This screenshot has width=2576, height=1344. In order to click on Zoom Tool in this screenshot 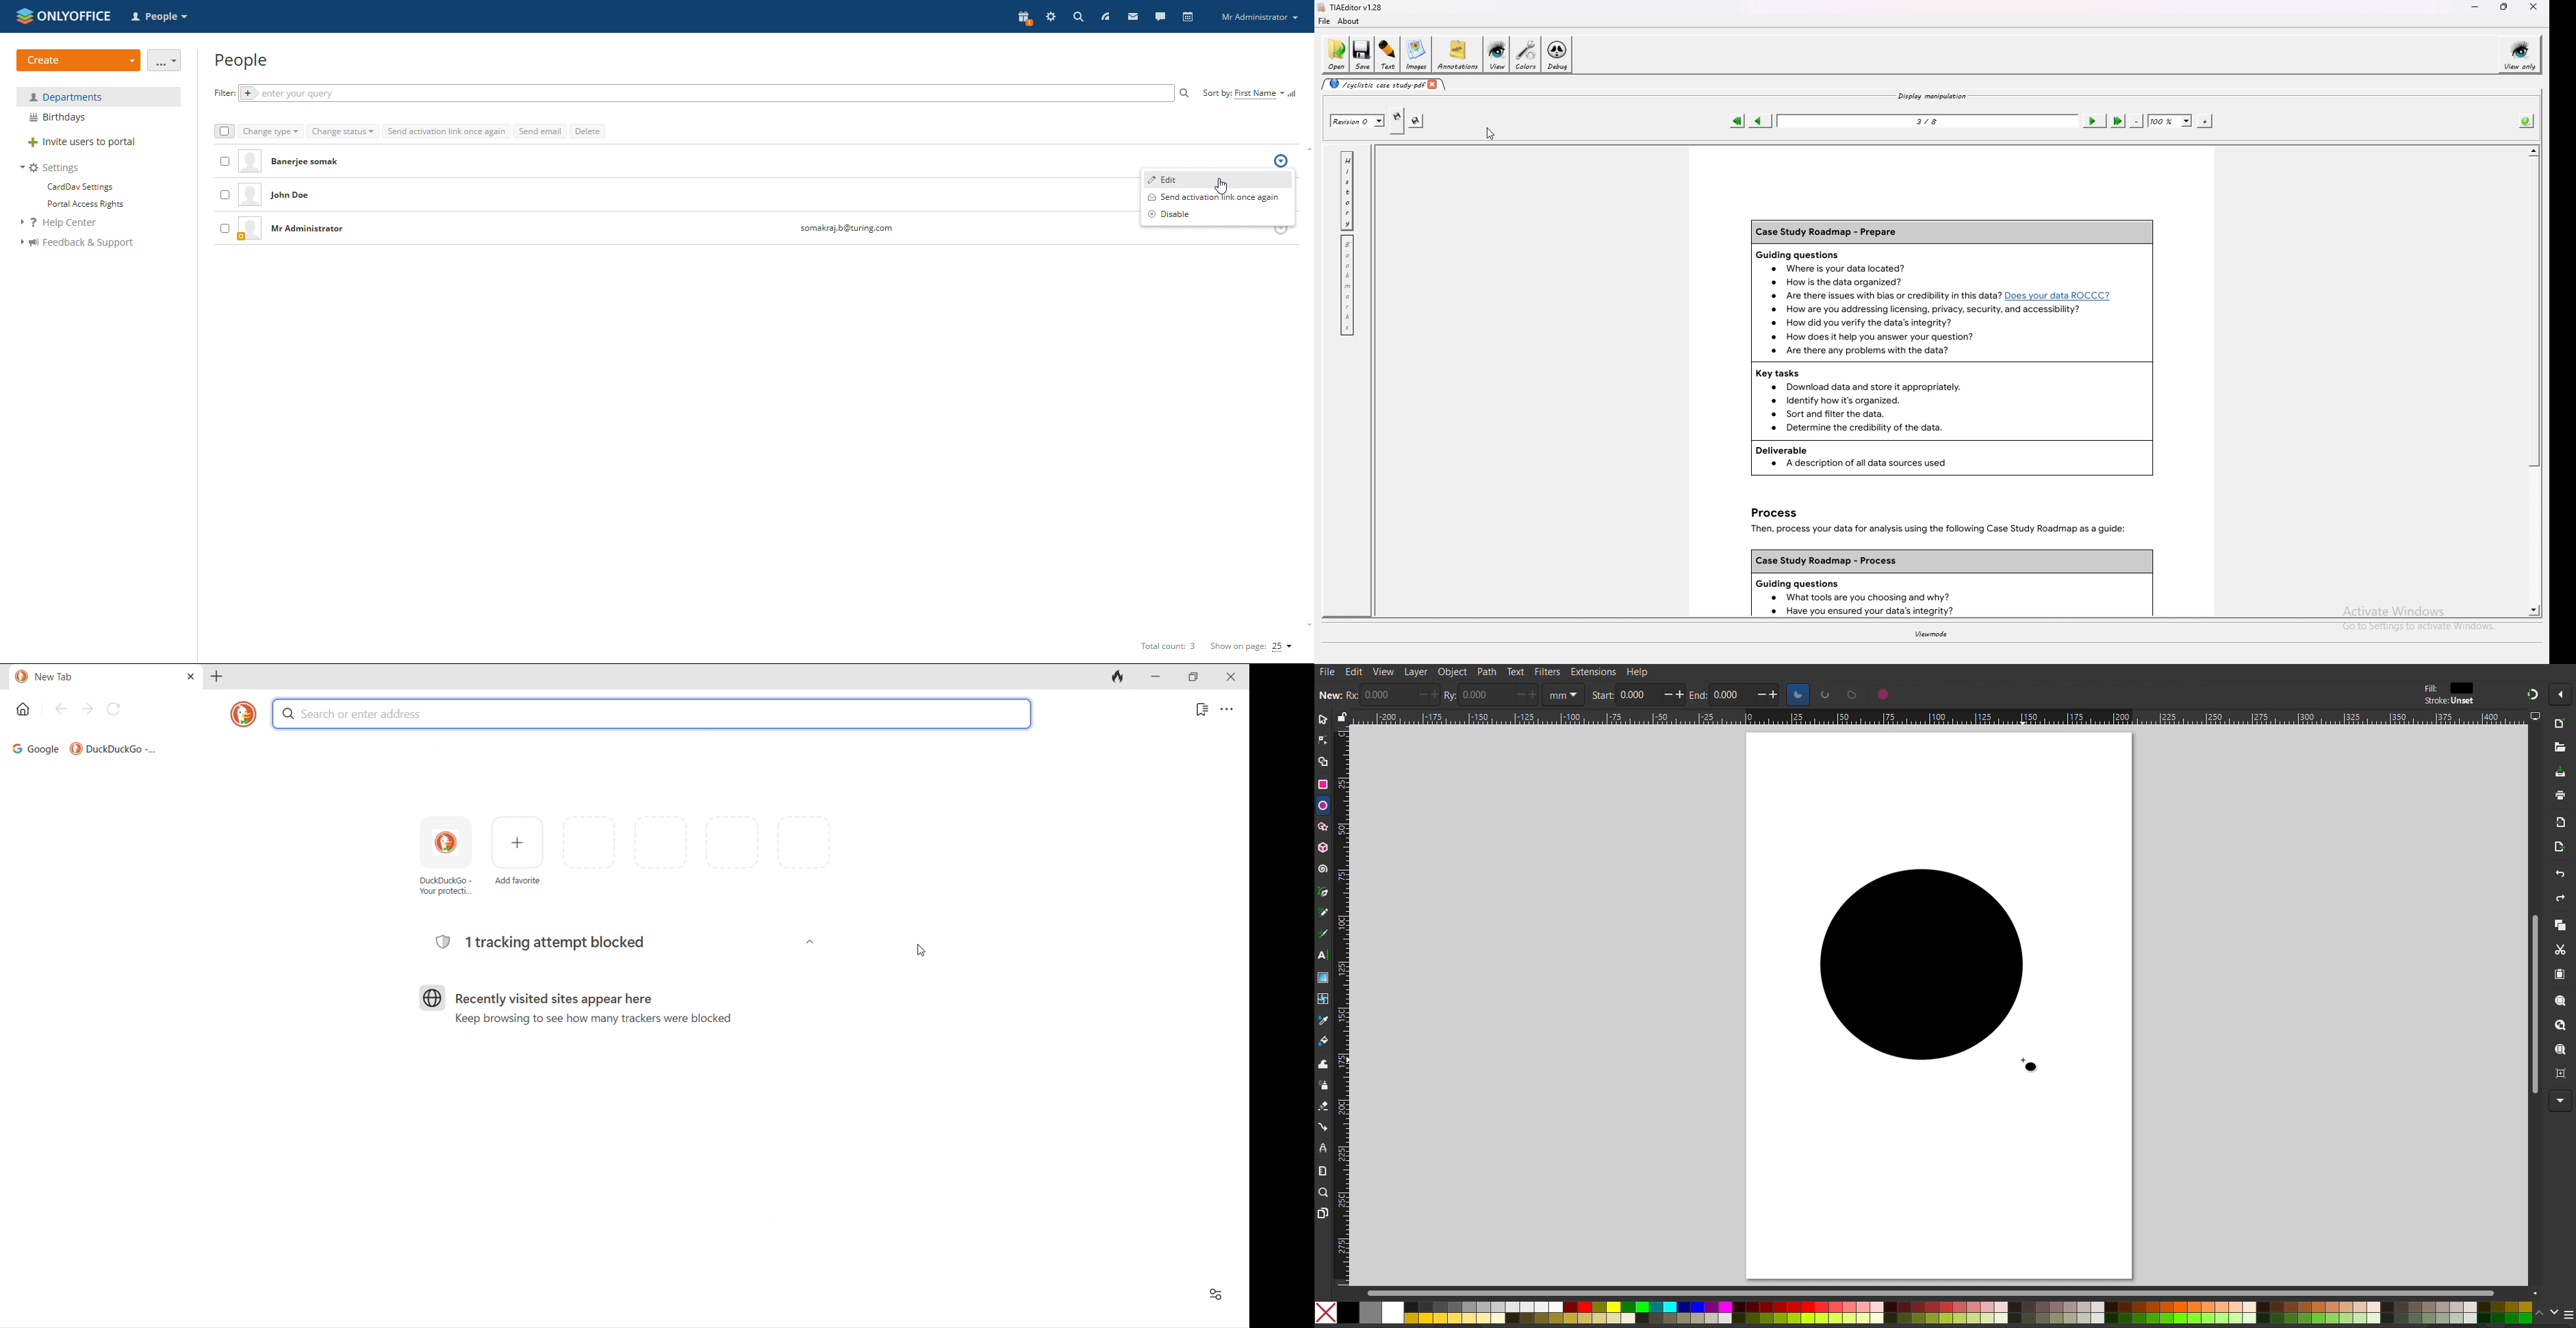, I will do `click(1322, 1191)`.